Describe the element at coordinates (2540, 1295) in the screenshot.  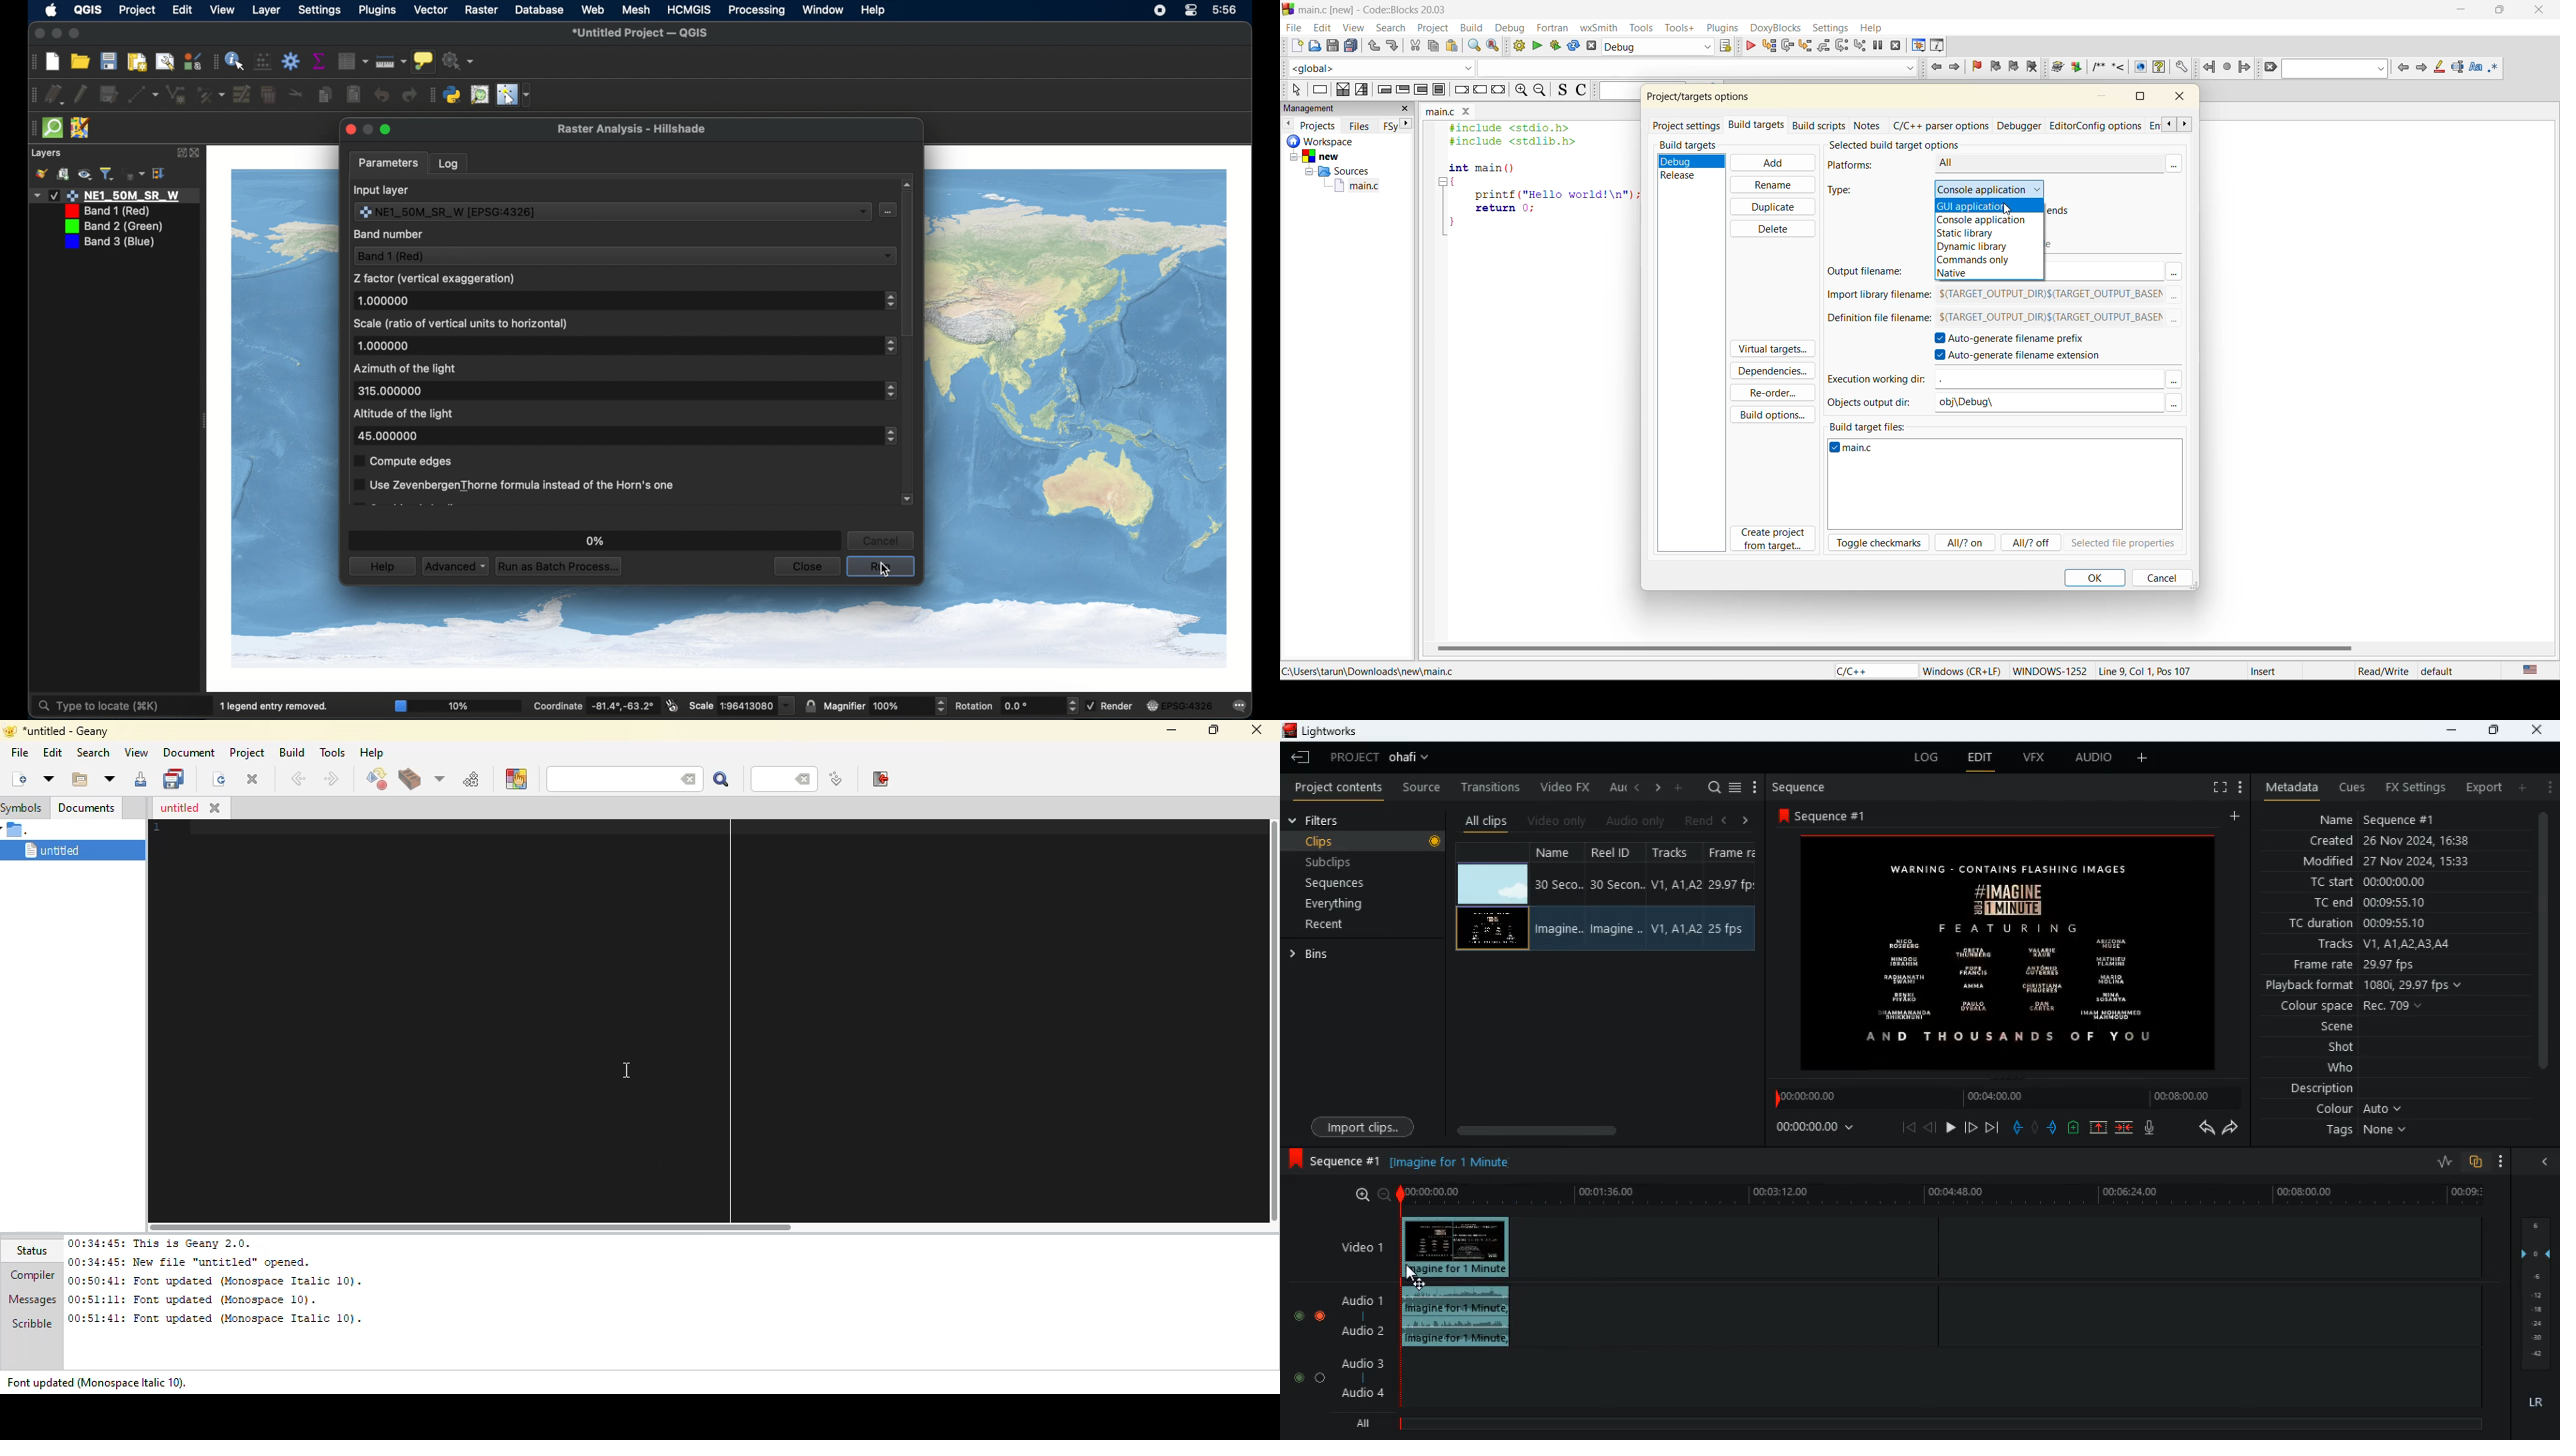
I see `layers` at that location.